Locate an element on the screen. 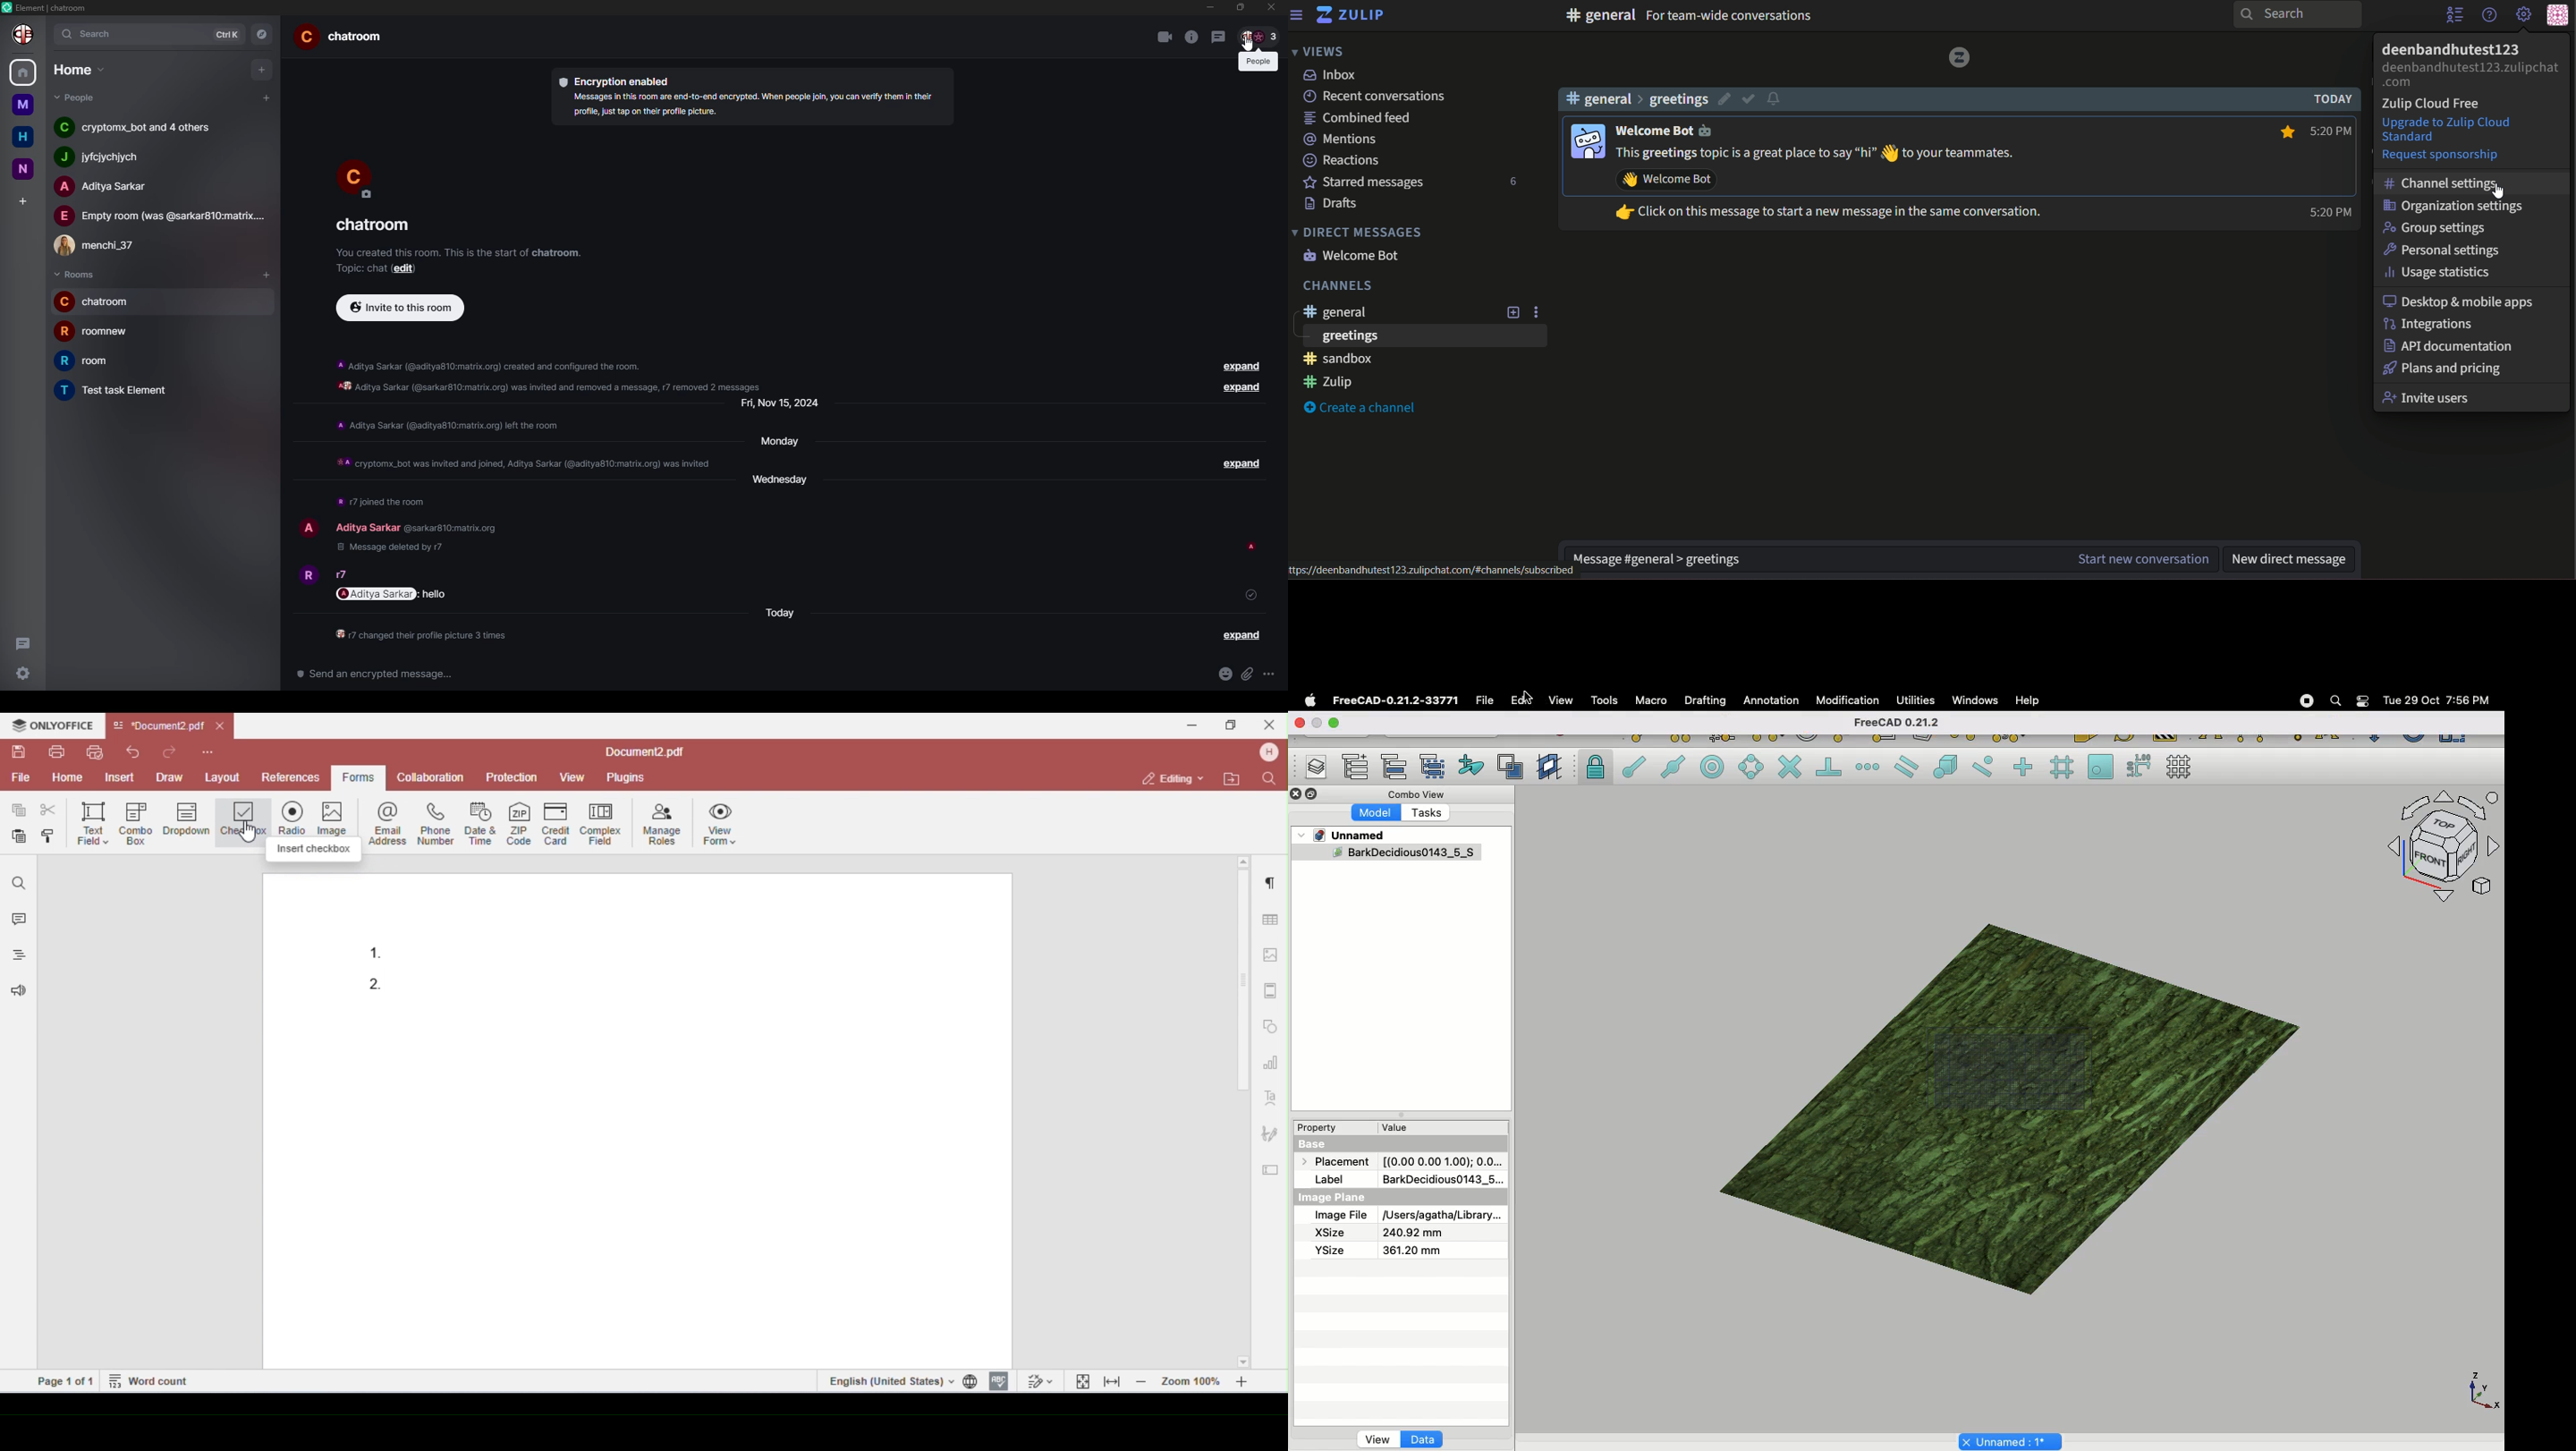  Axis is located at coordinates (2480, 1389).